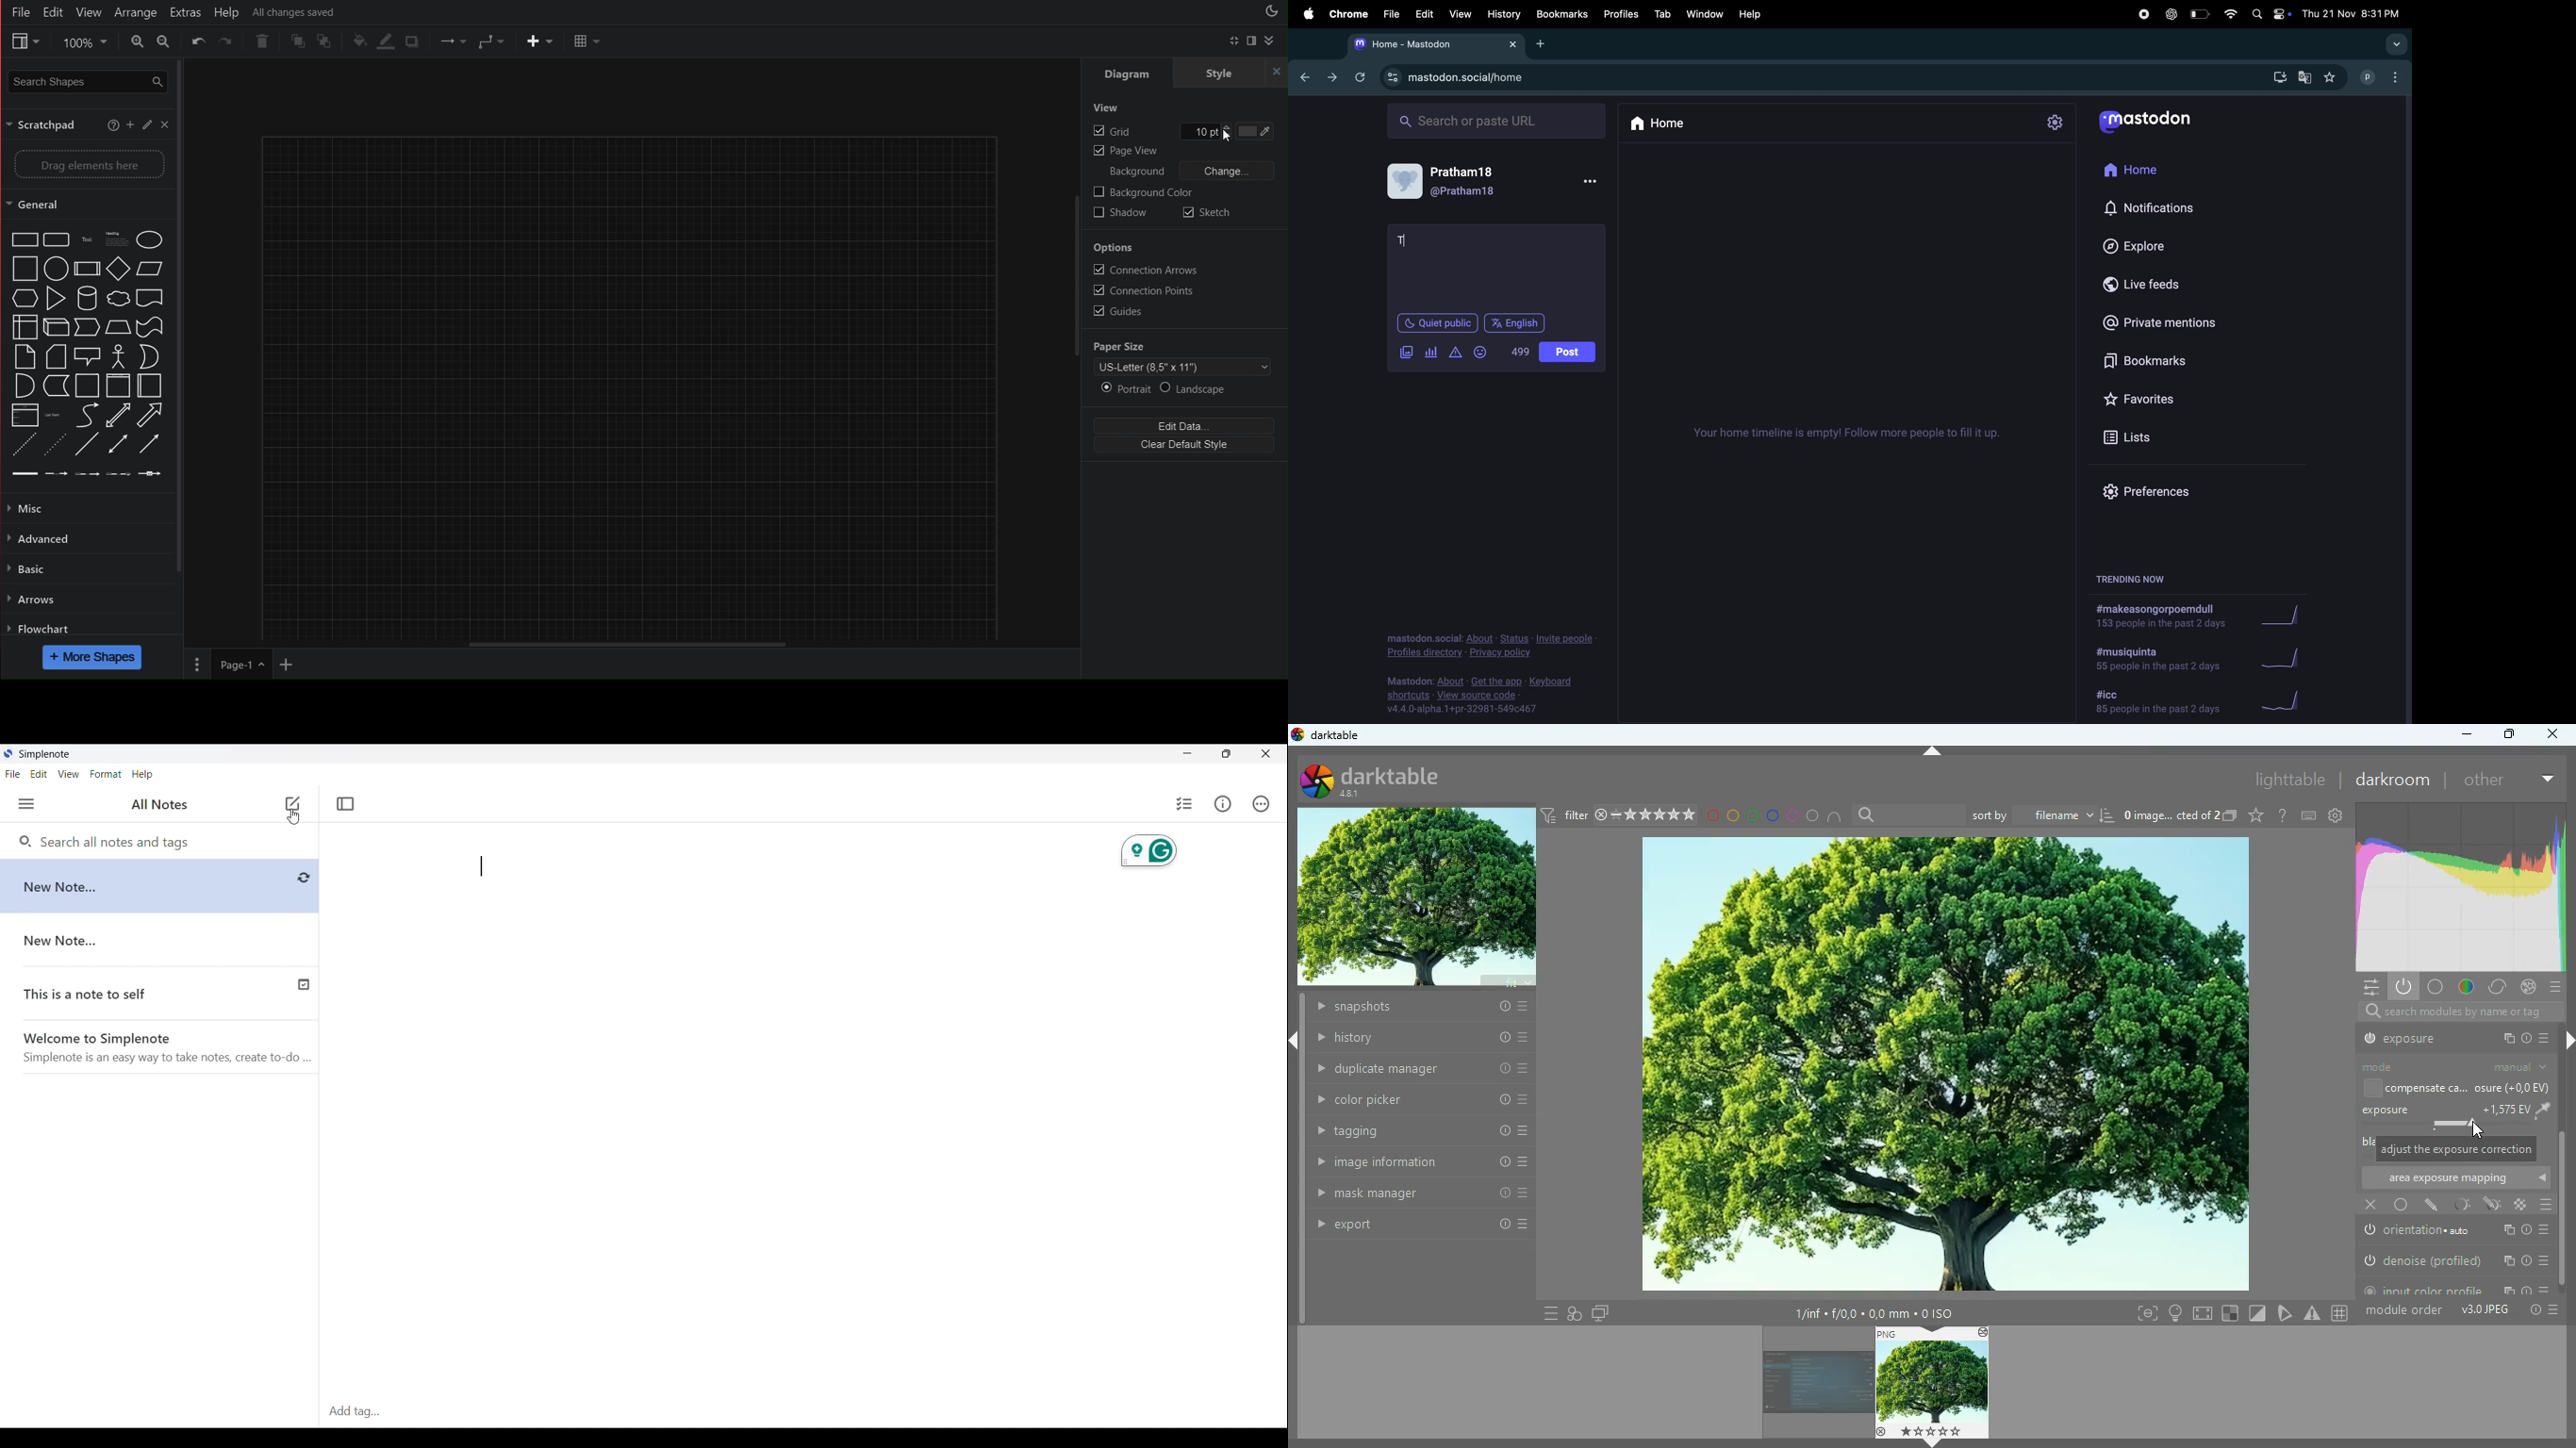 The width and height of the screenshot is (2576, 1456). Describe the element at coordinates (298, 11) in the screenshot. I see `All changes saved` at that location.